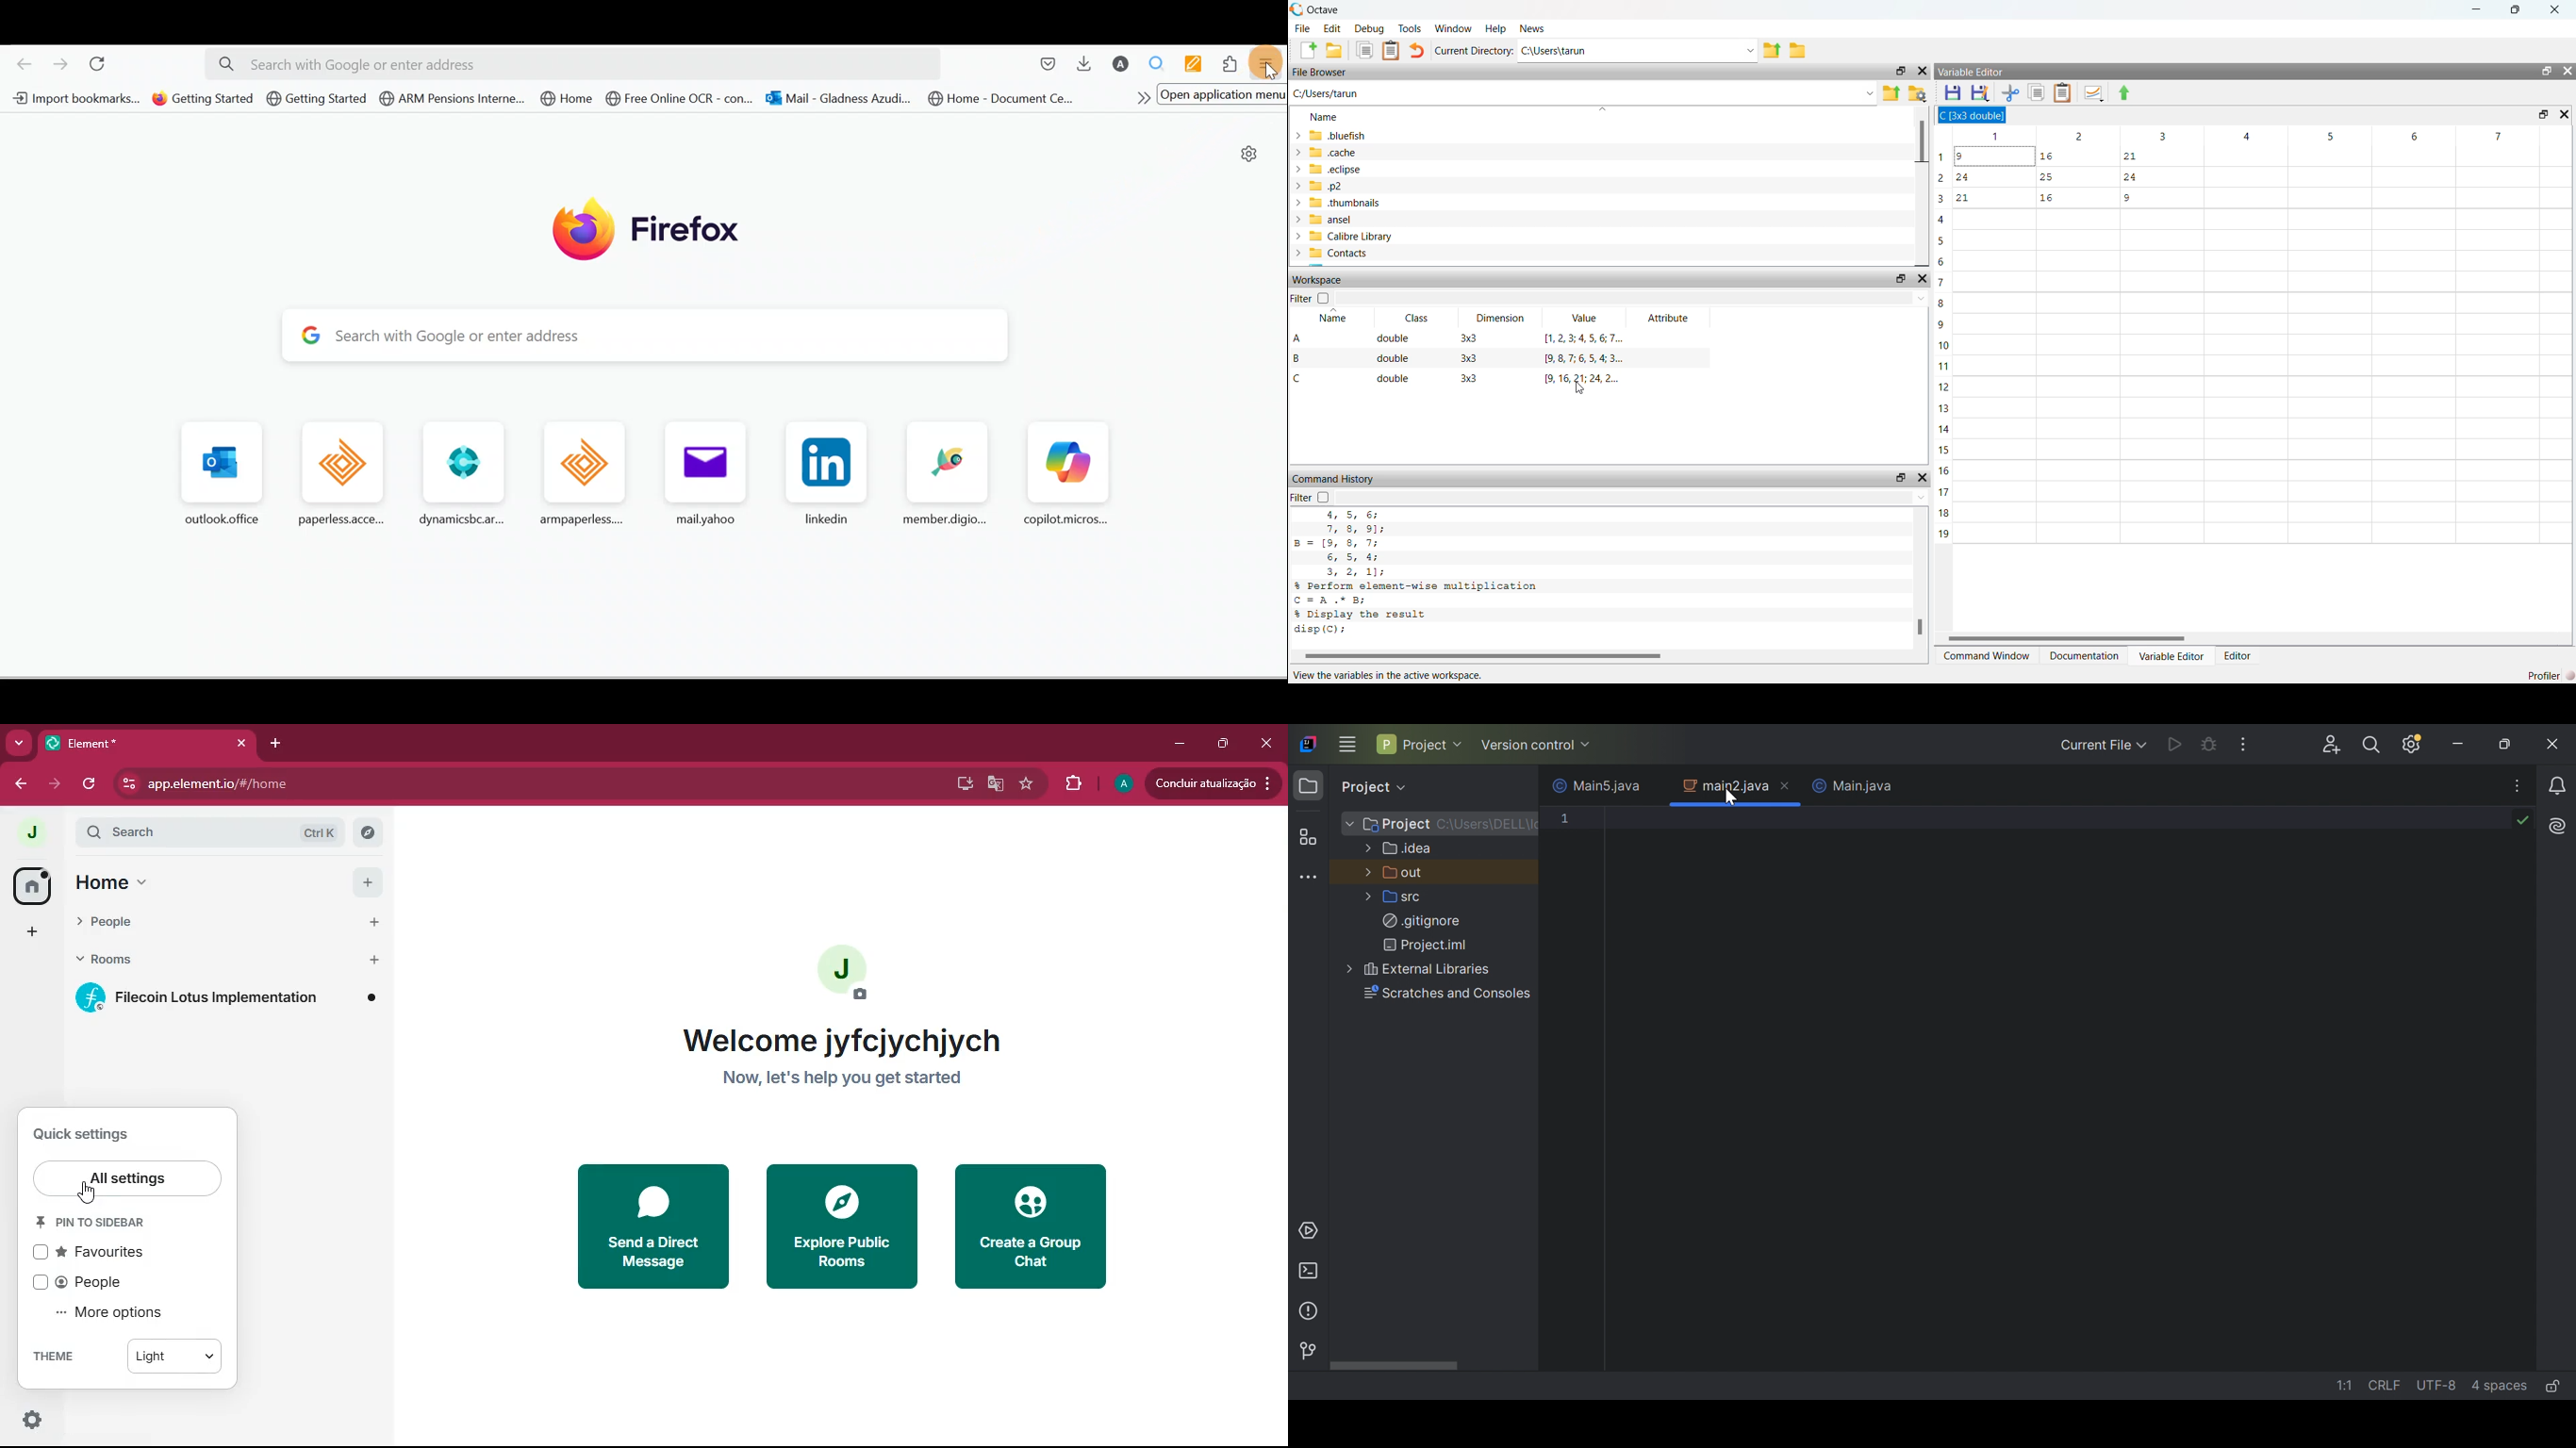  Describe the element at coordinates (1632, 498) in the screenshot. I see `Dropdown` at that location.